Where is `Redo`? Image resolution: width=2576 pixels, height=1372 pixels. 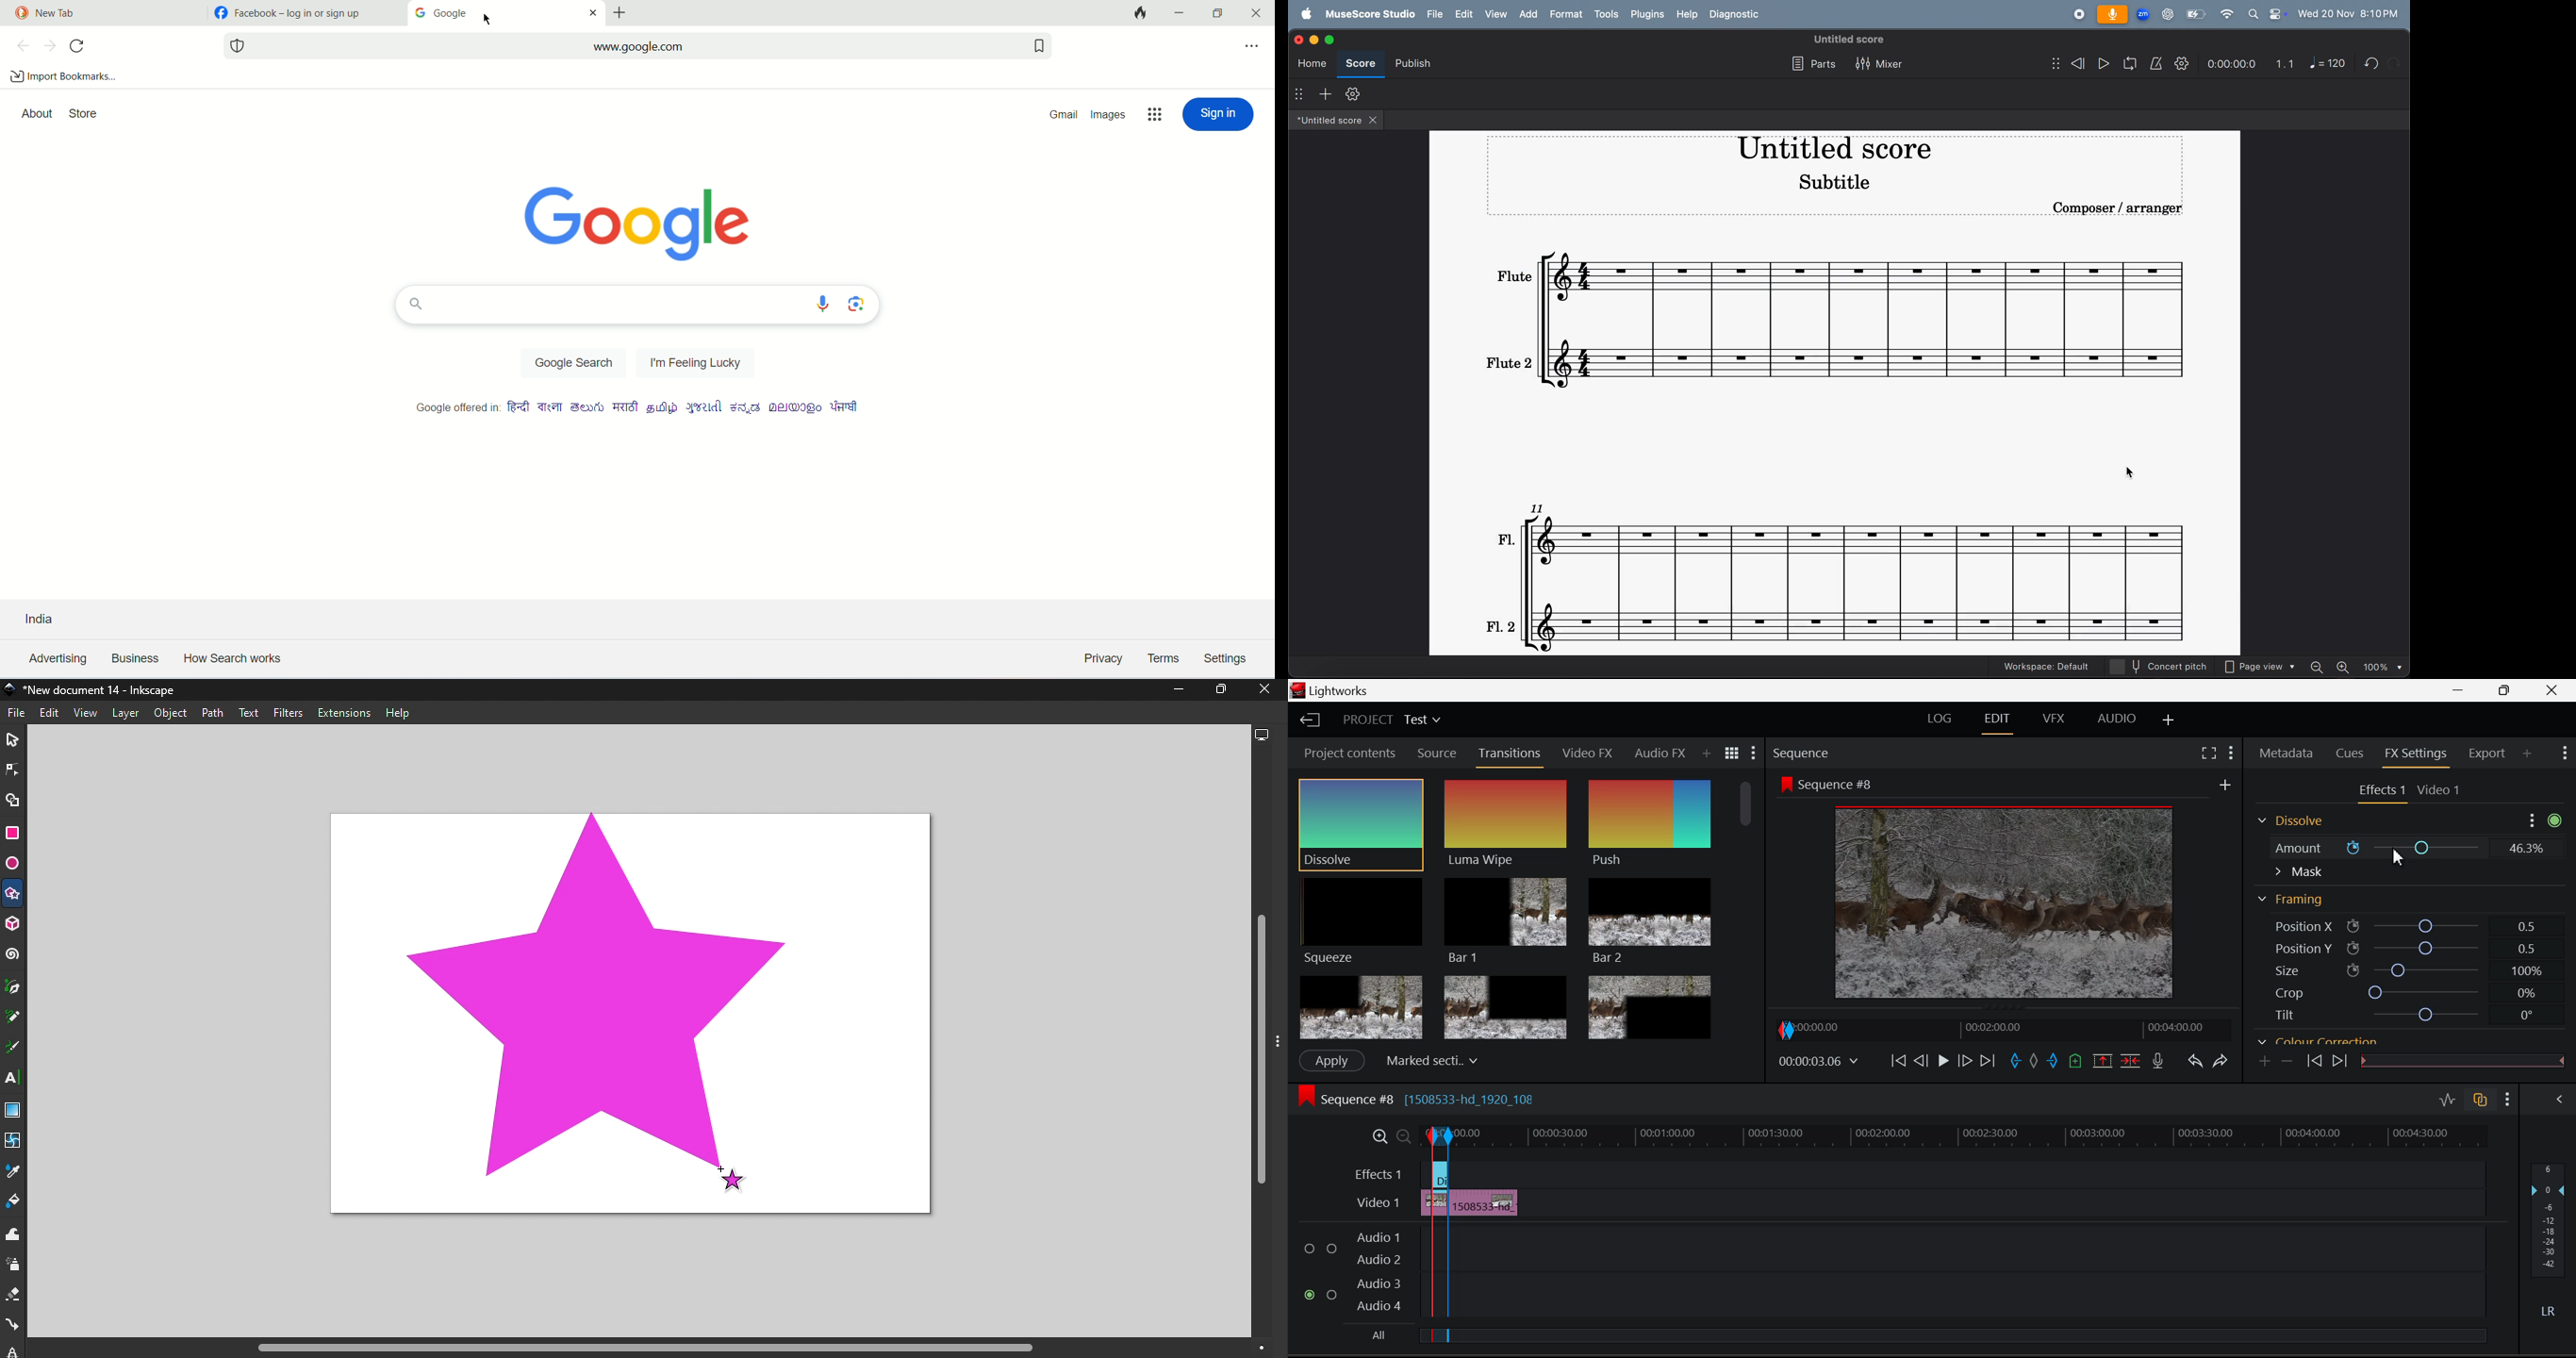
Redo is located at coordinates (2223, 1062).